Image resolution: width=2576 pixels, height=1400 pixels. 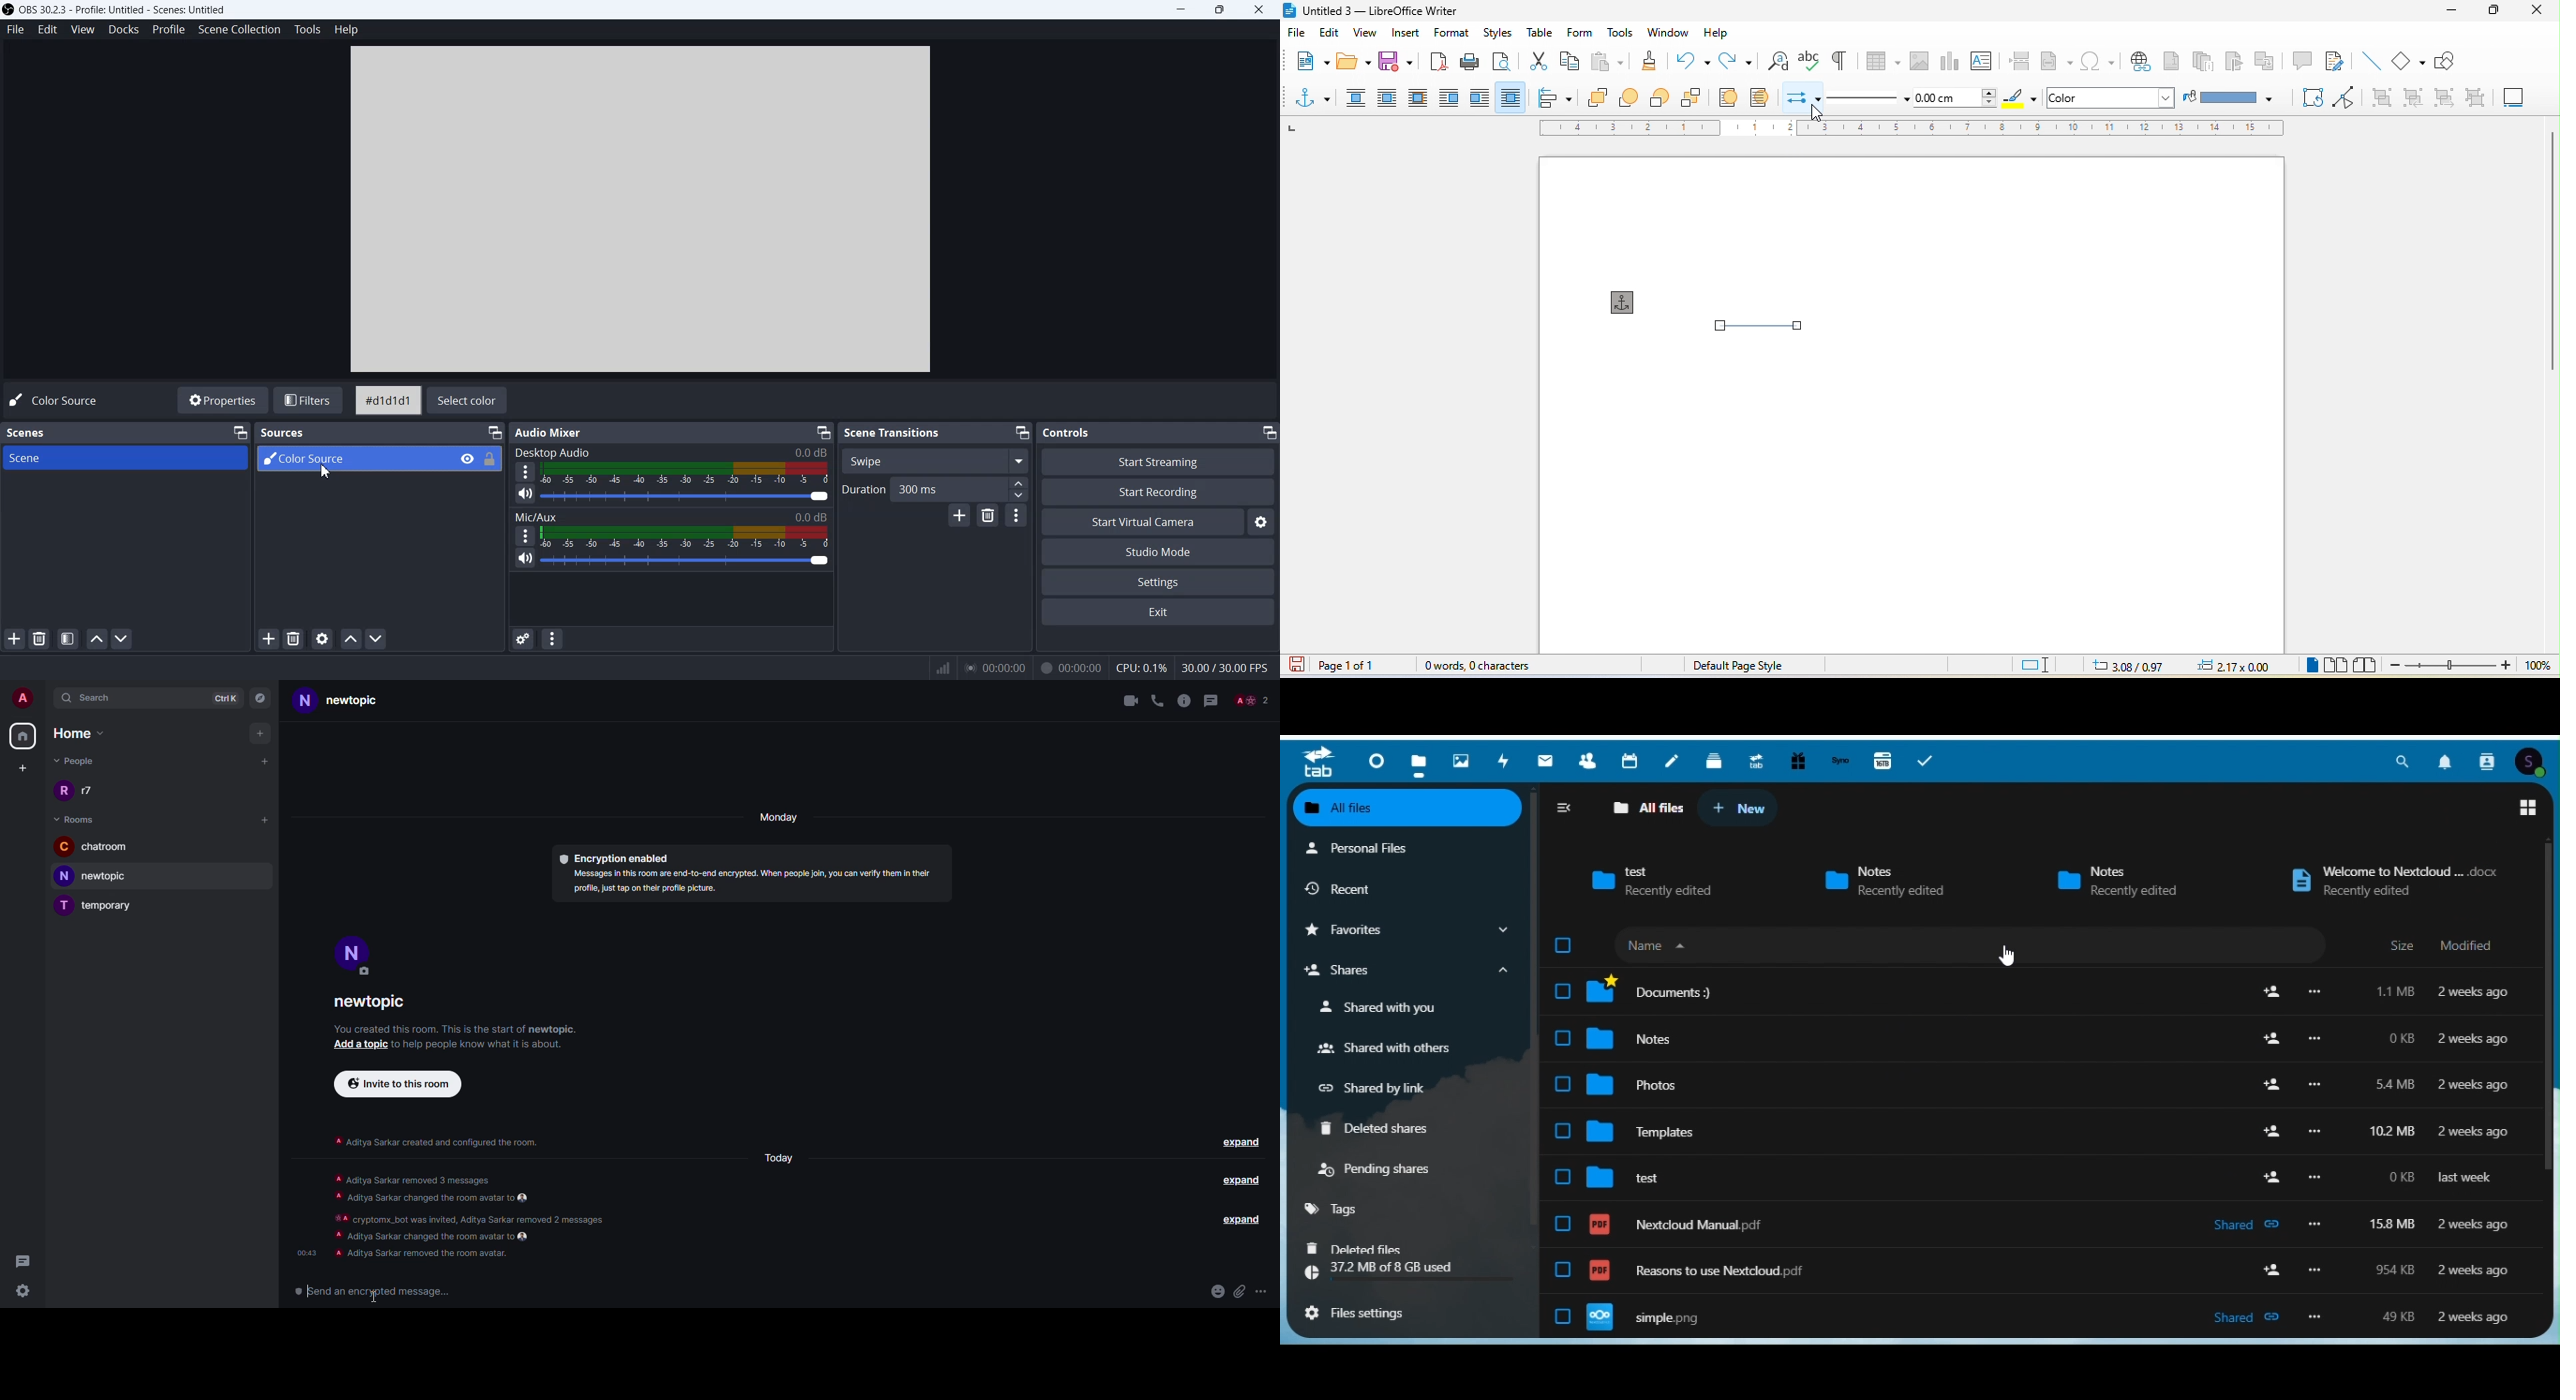 What do you see at coordinates (1736, 665) in the screenshot?
I see `default page style` at bounding box center [1736, 665].